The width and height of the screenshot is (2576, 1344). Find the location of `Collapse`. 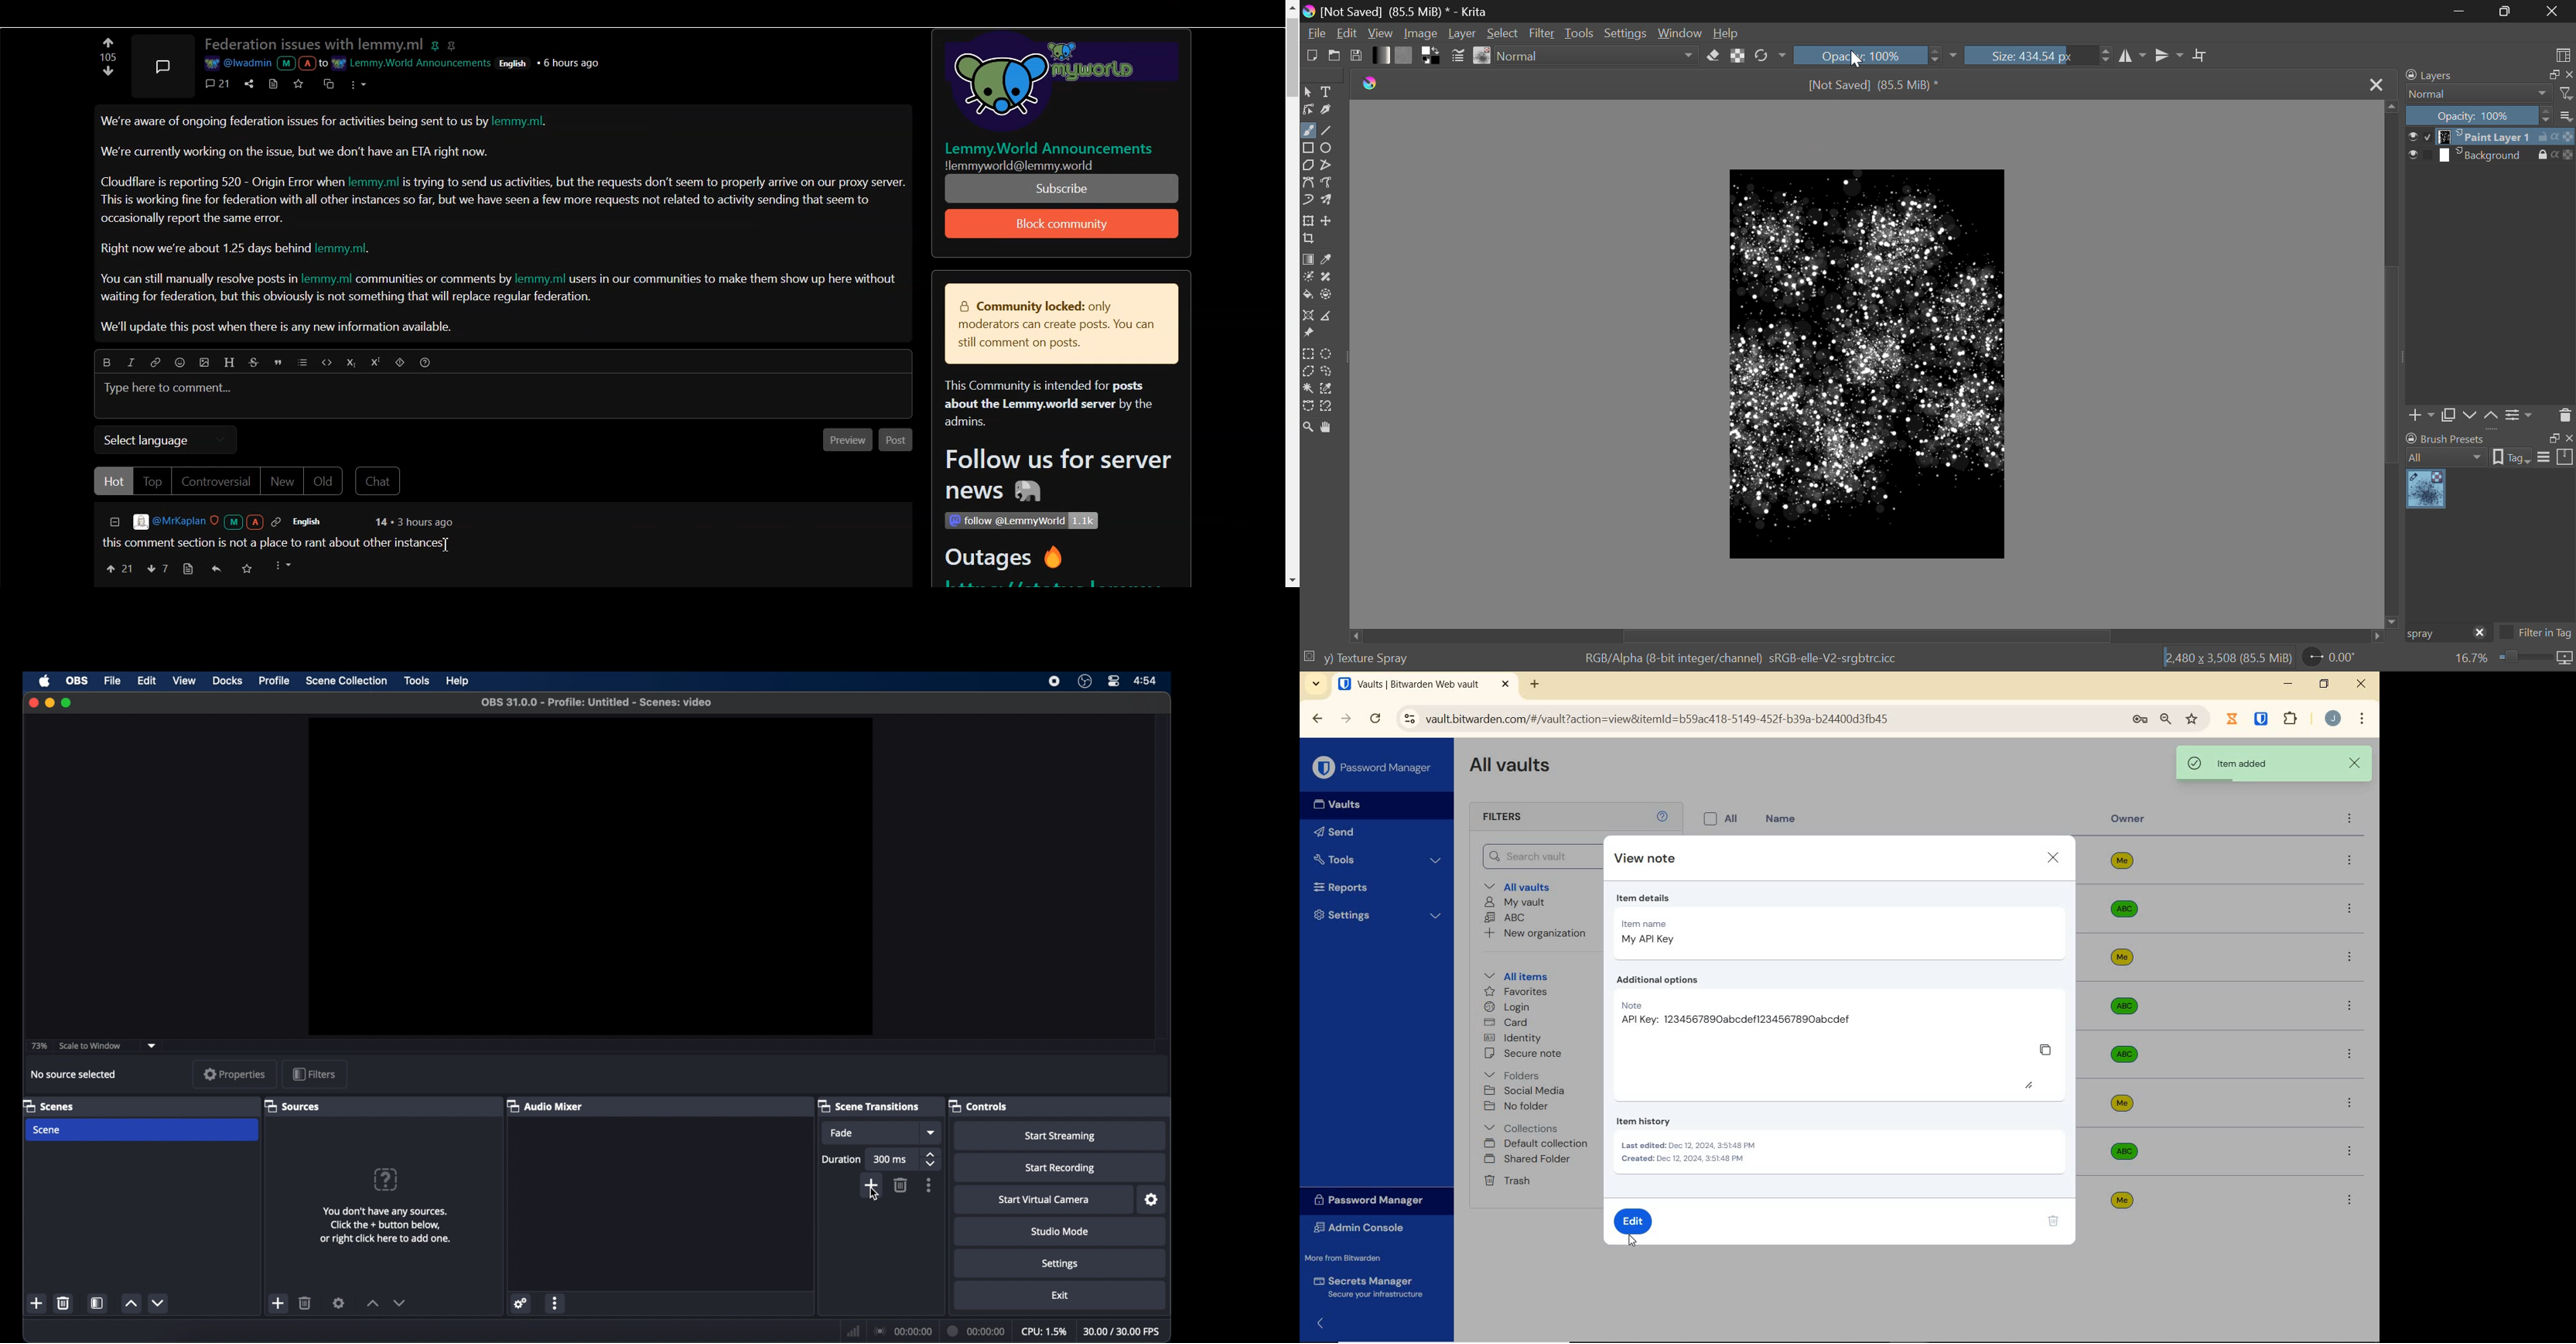

Collapse is located at coordinates (114, 524).